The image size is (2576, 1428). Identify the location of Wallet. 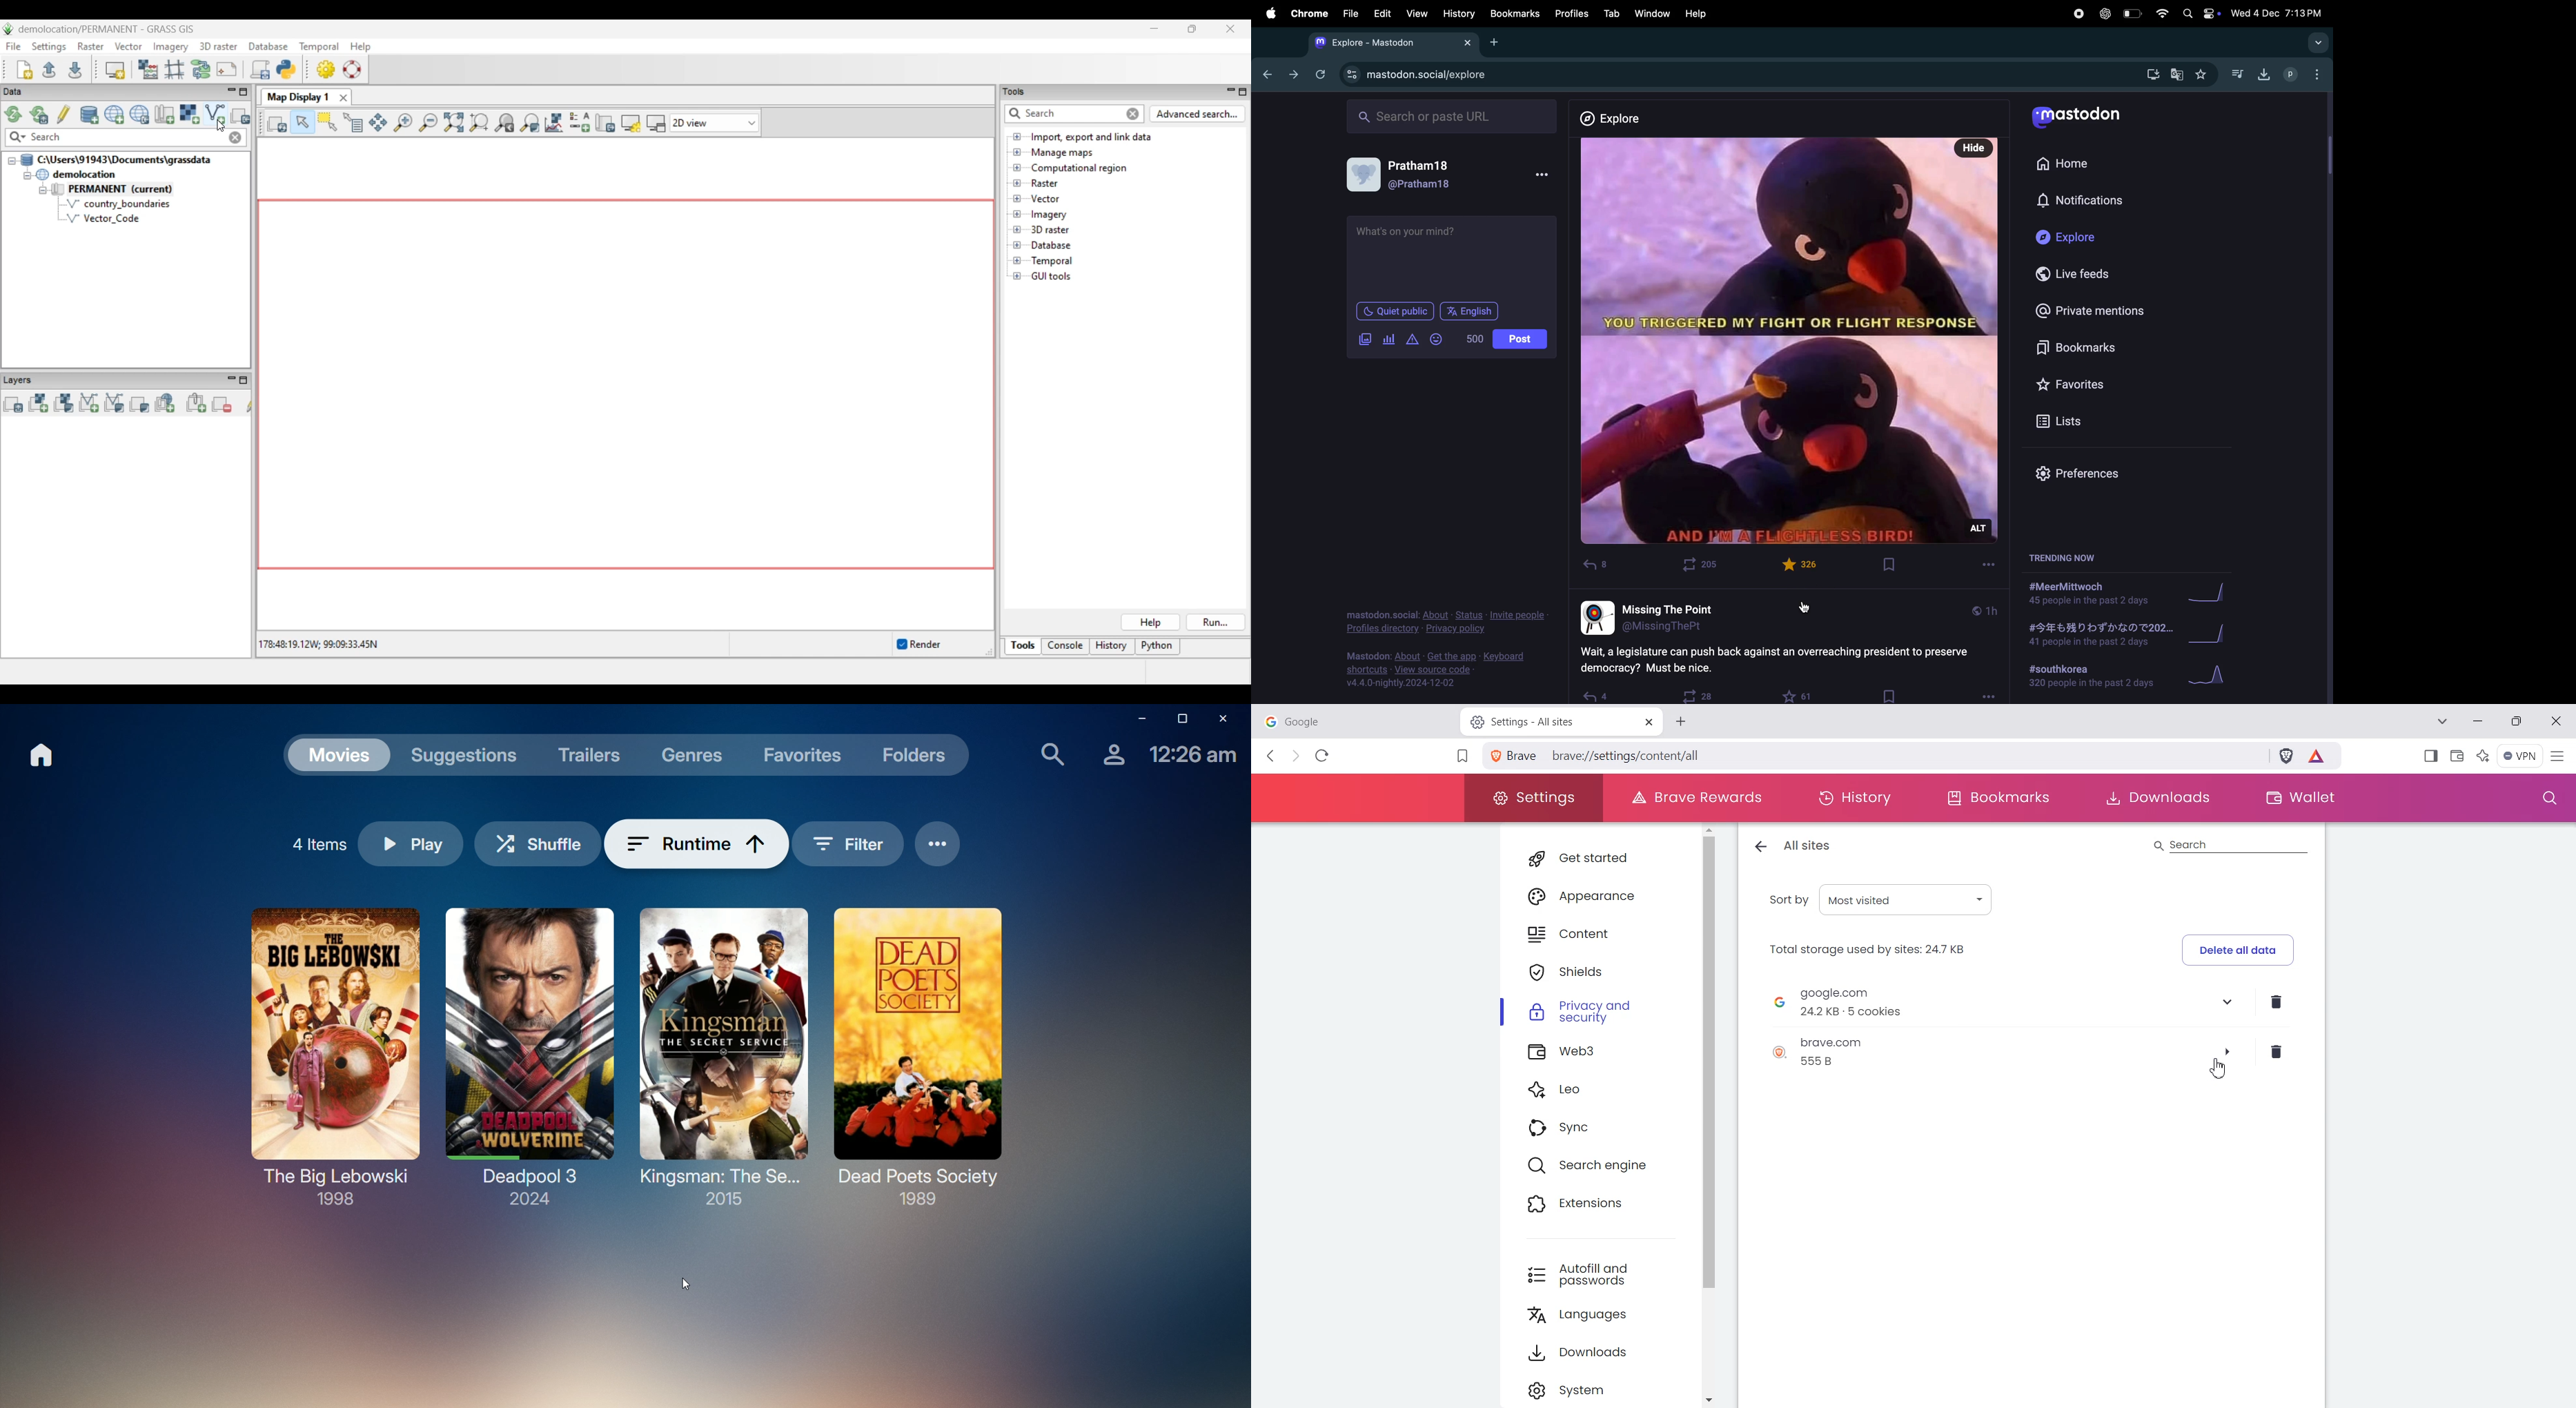
(2298, 798).